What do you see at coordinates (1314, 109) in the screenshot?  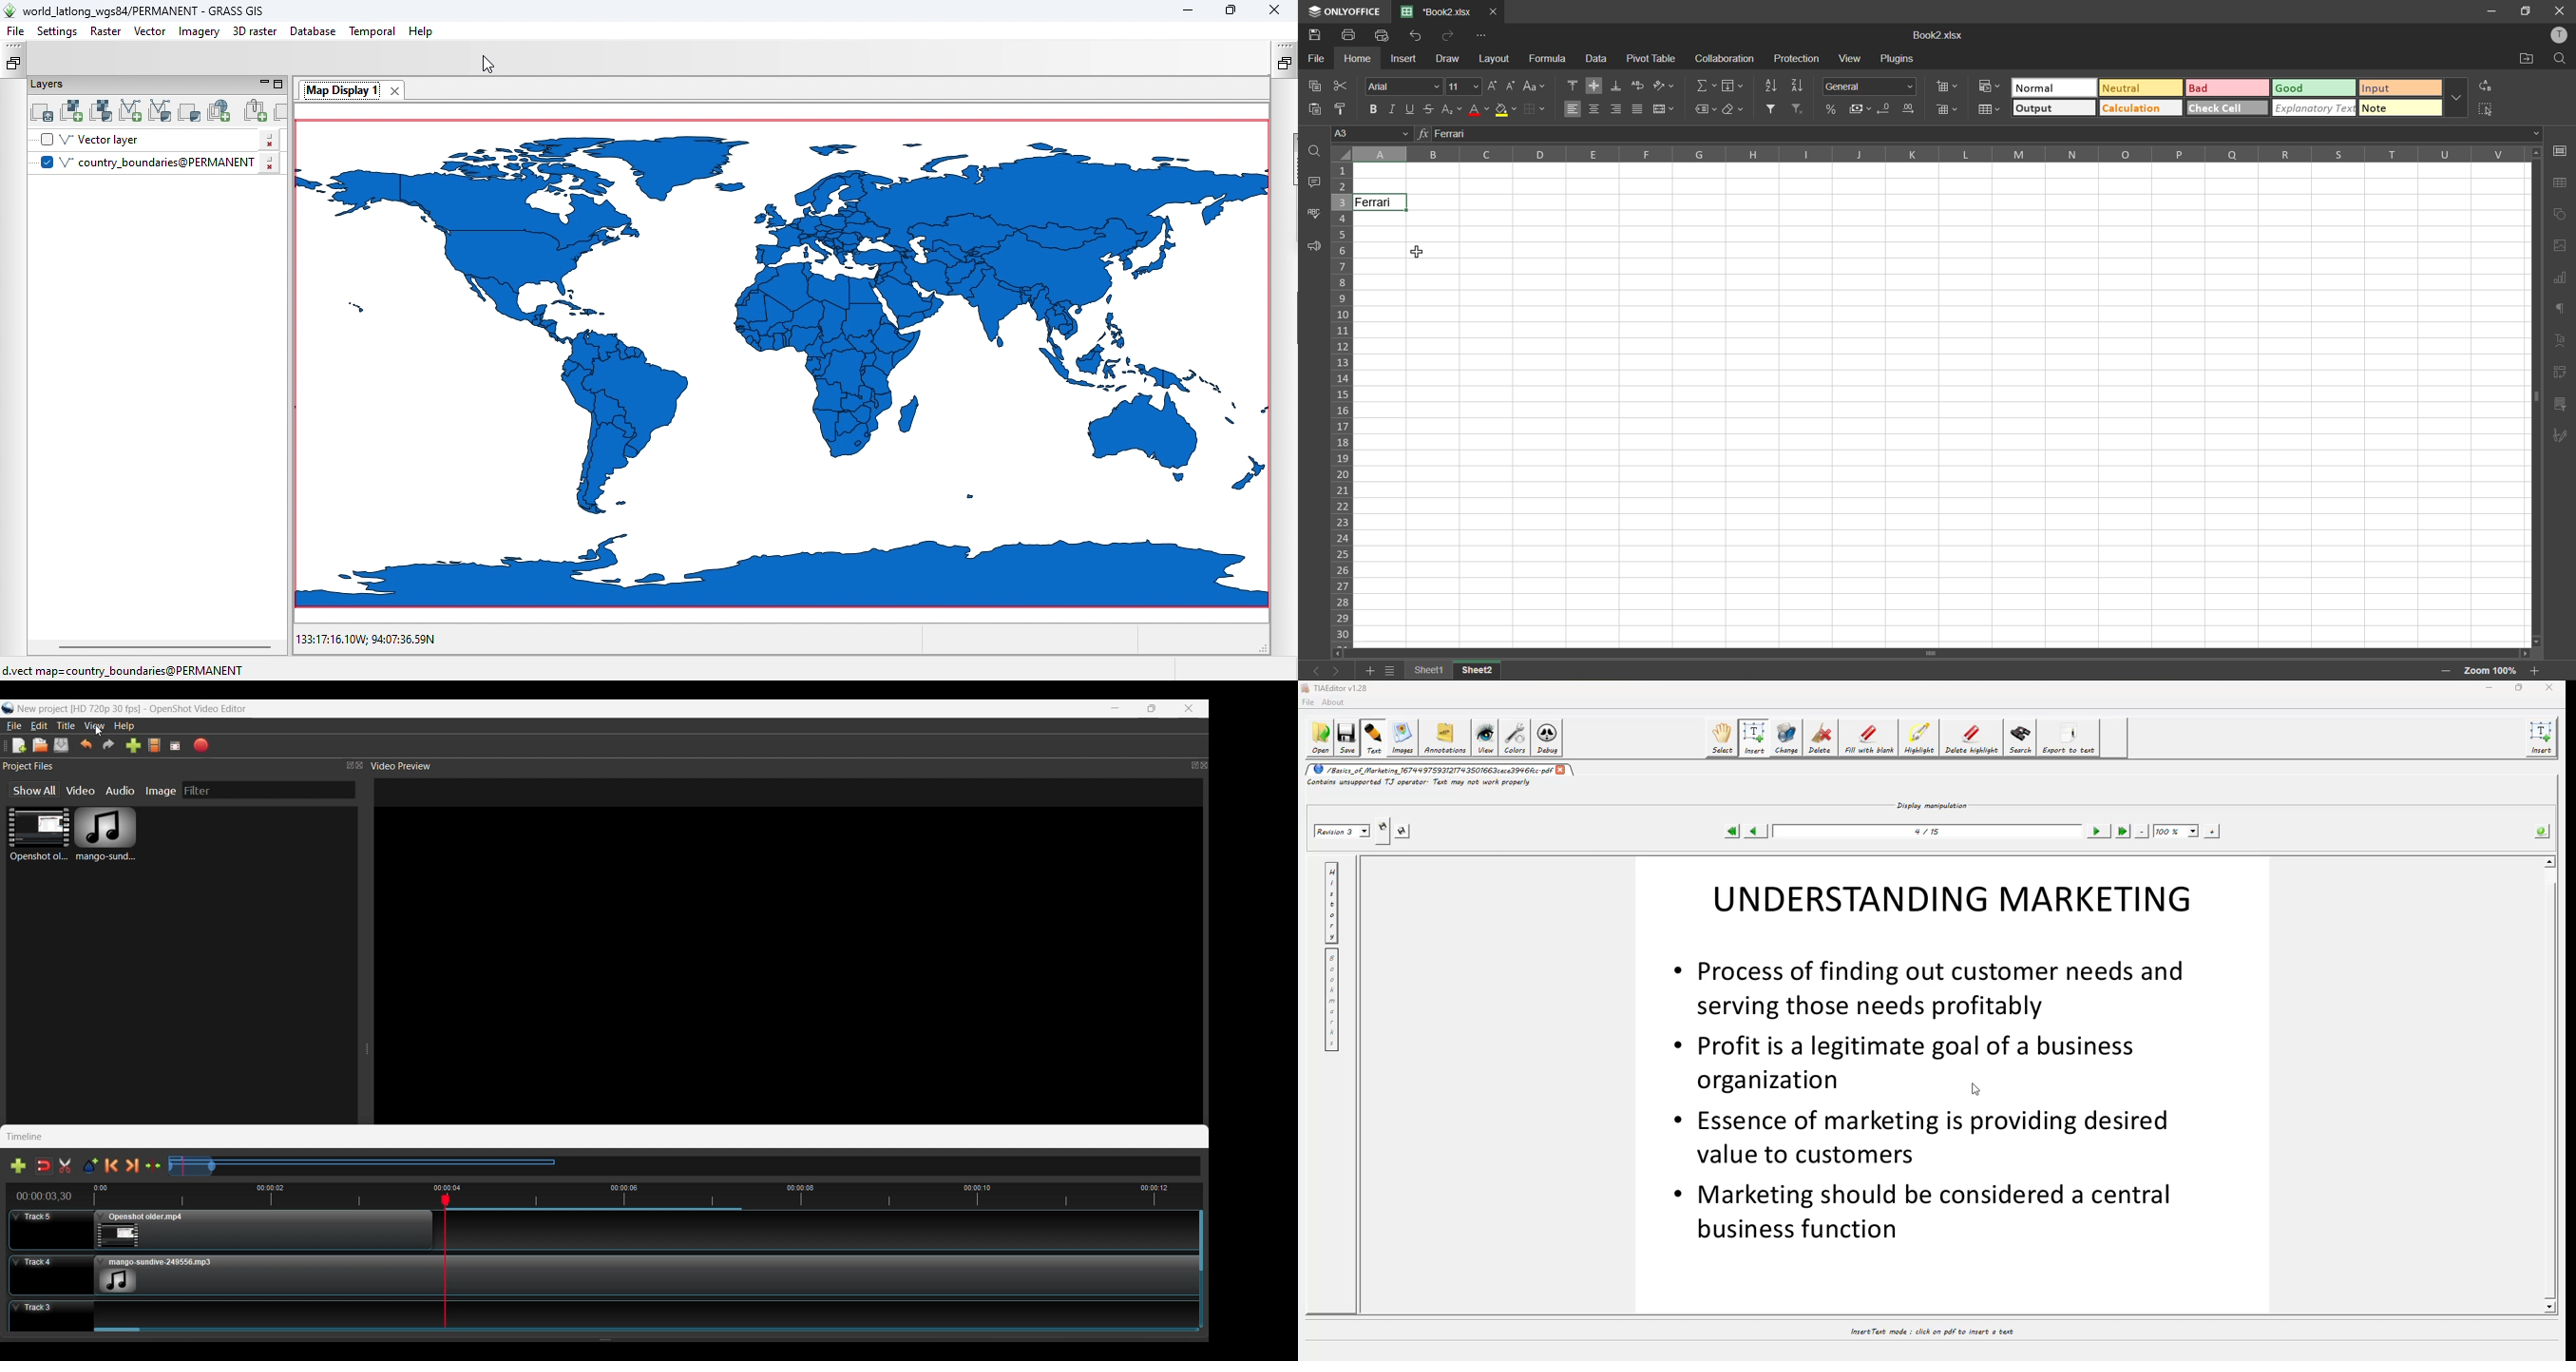 I see `paste` at bounding box center [1314, 109].